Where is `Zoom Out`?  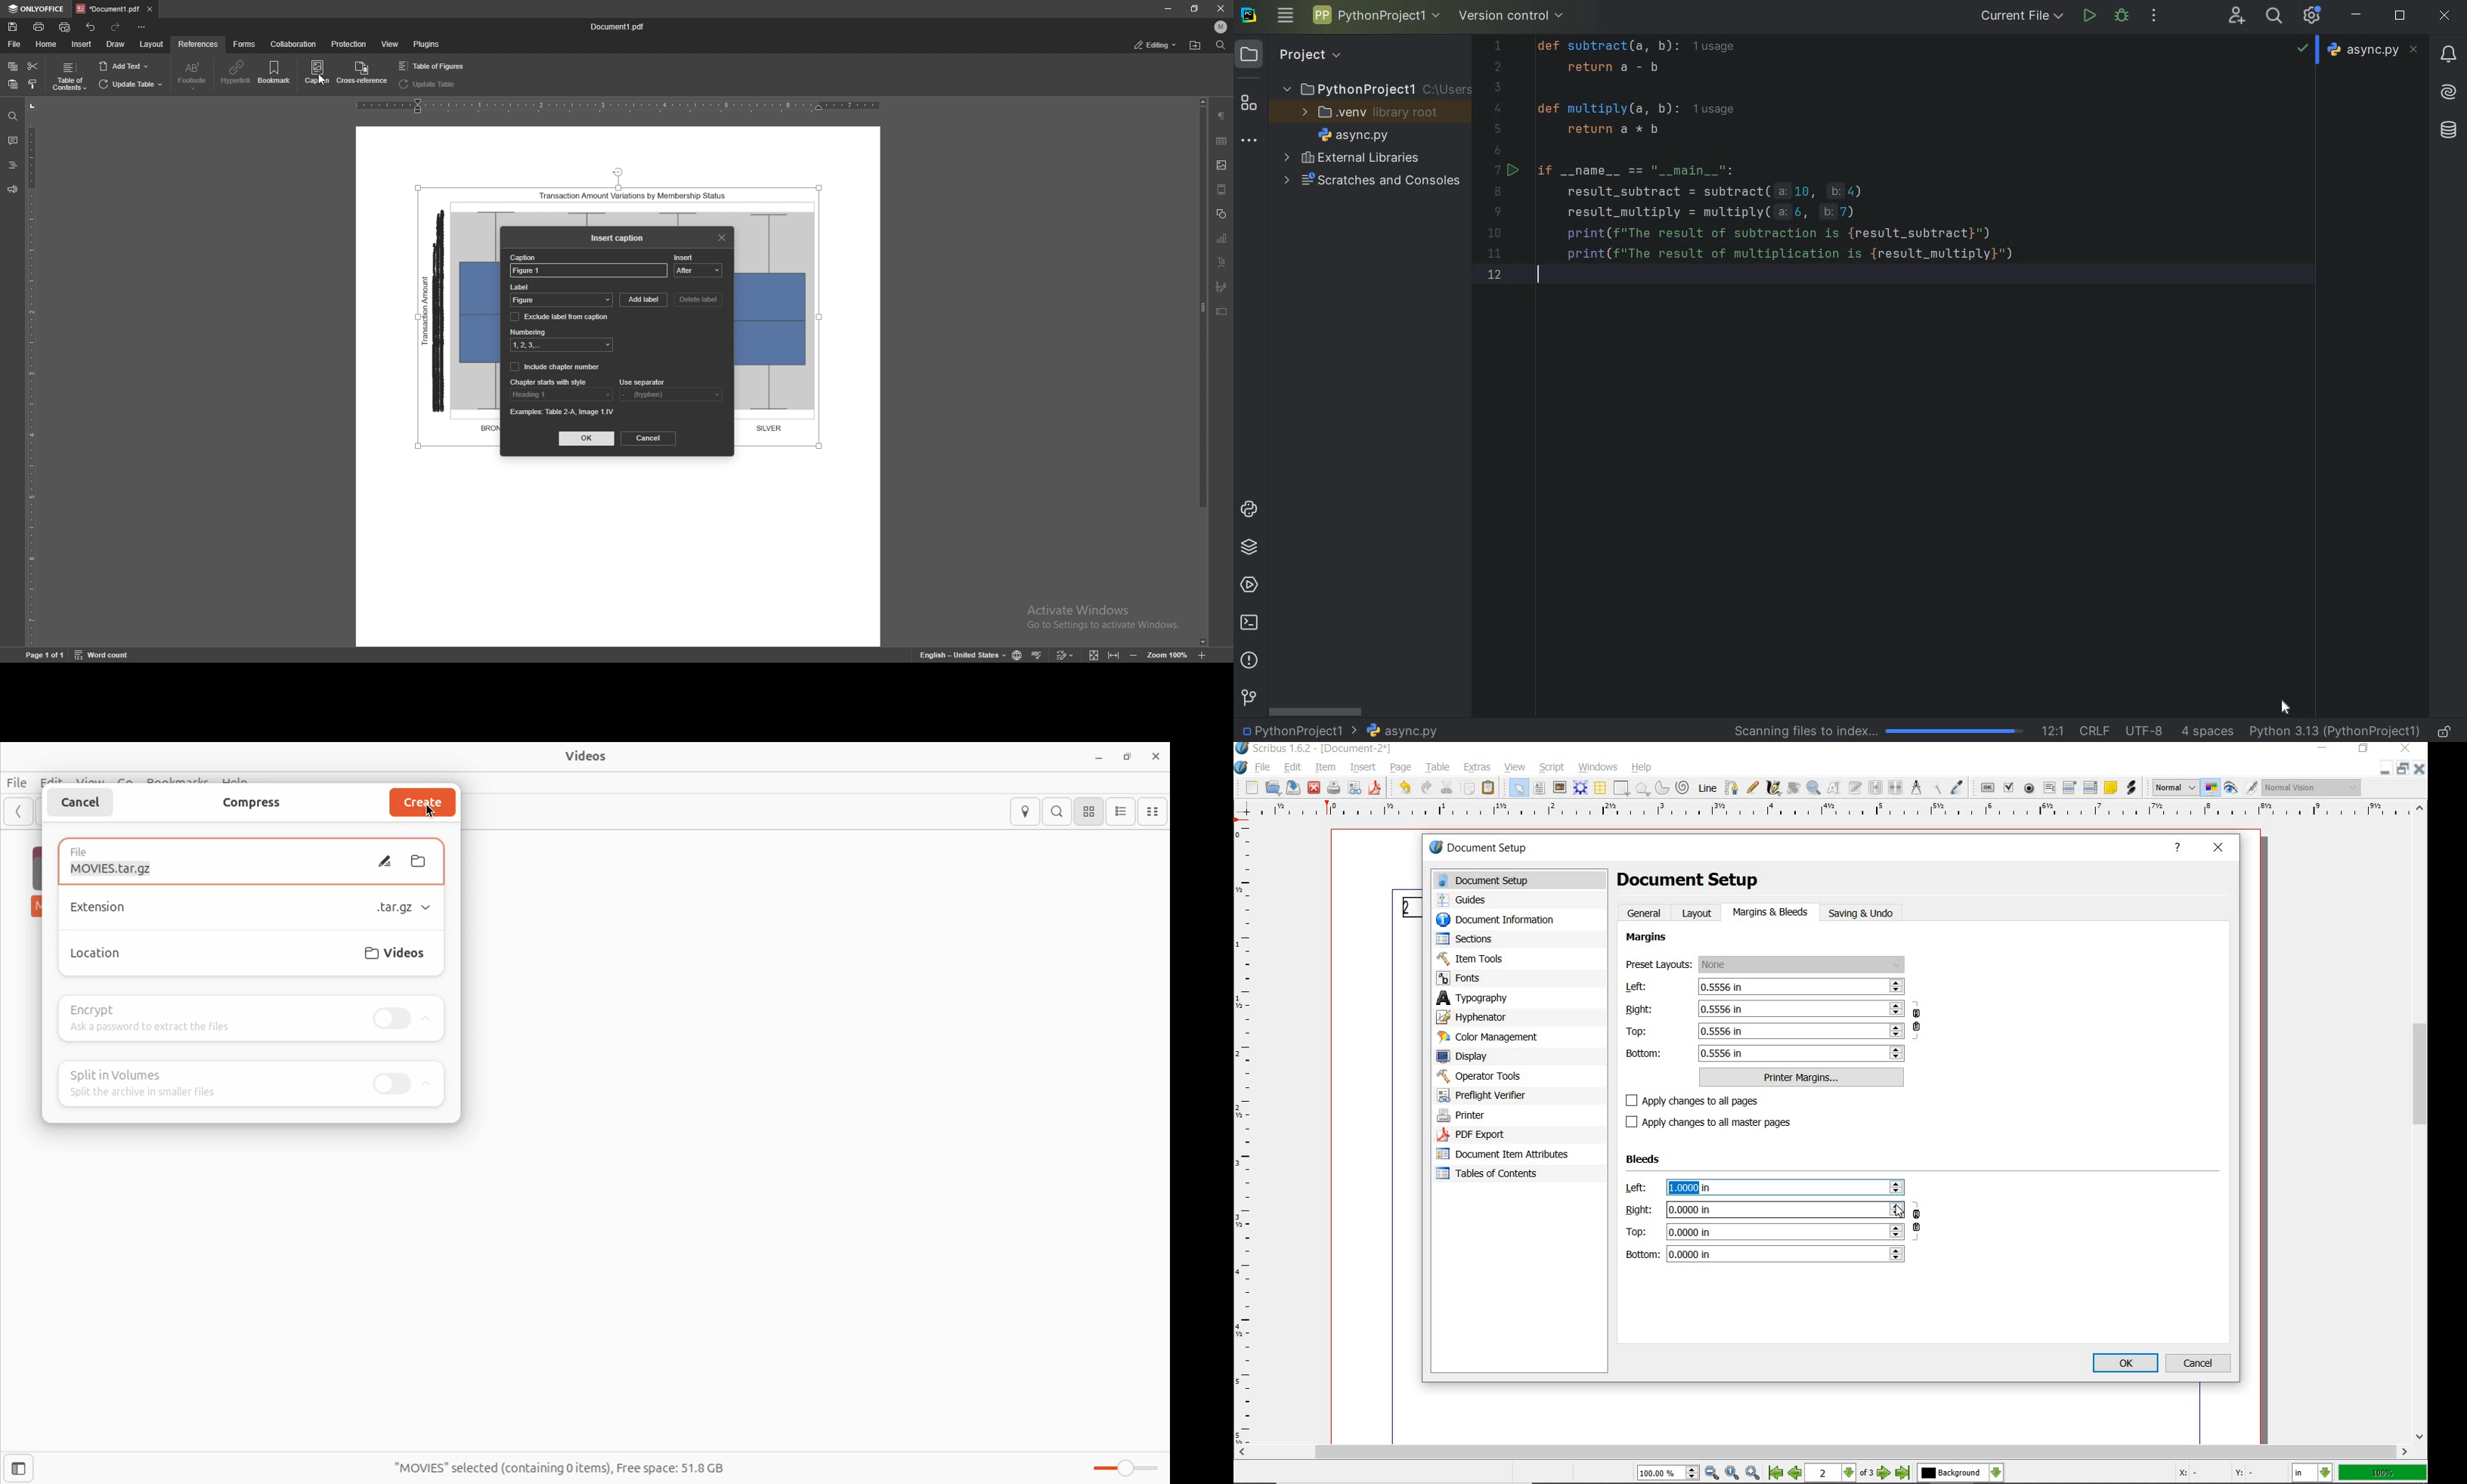
Zoom Out is located at coordinates (1713, 1474).